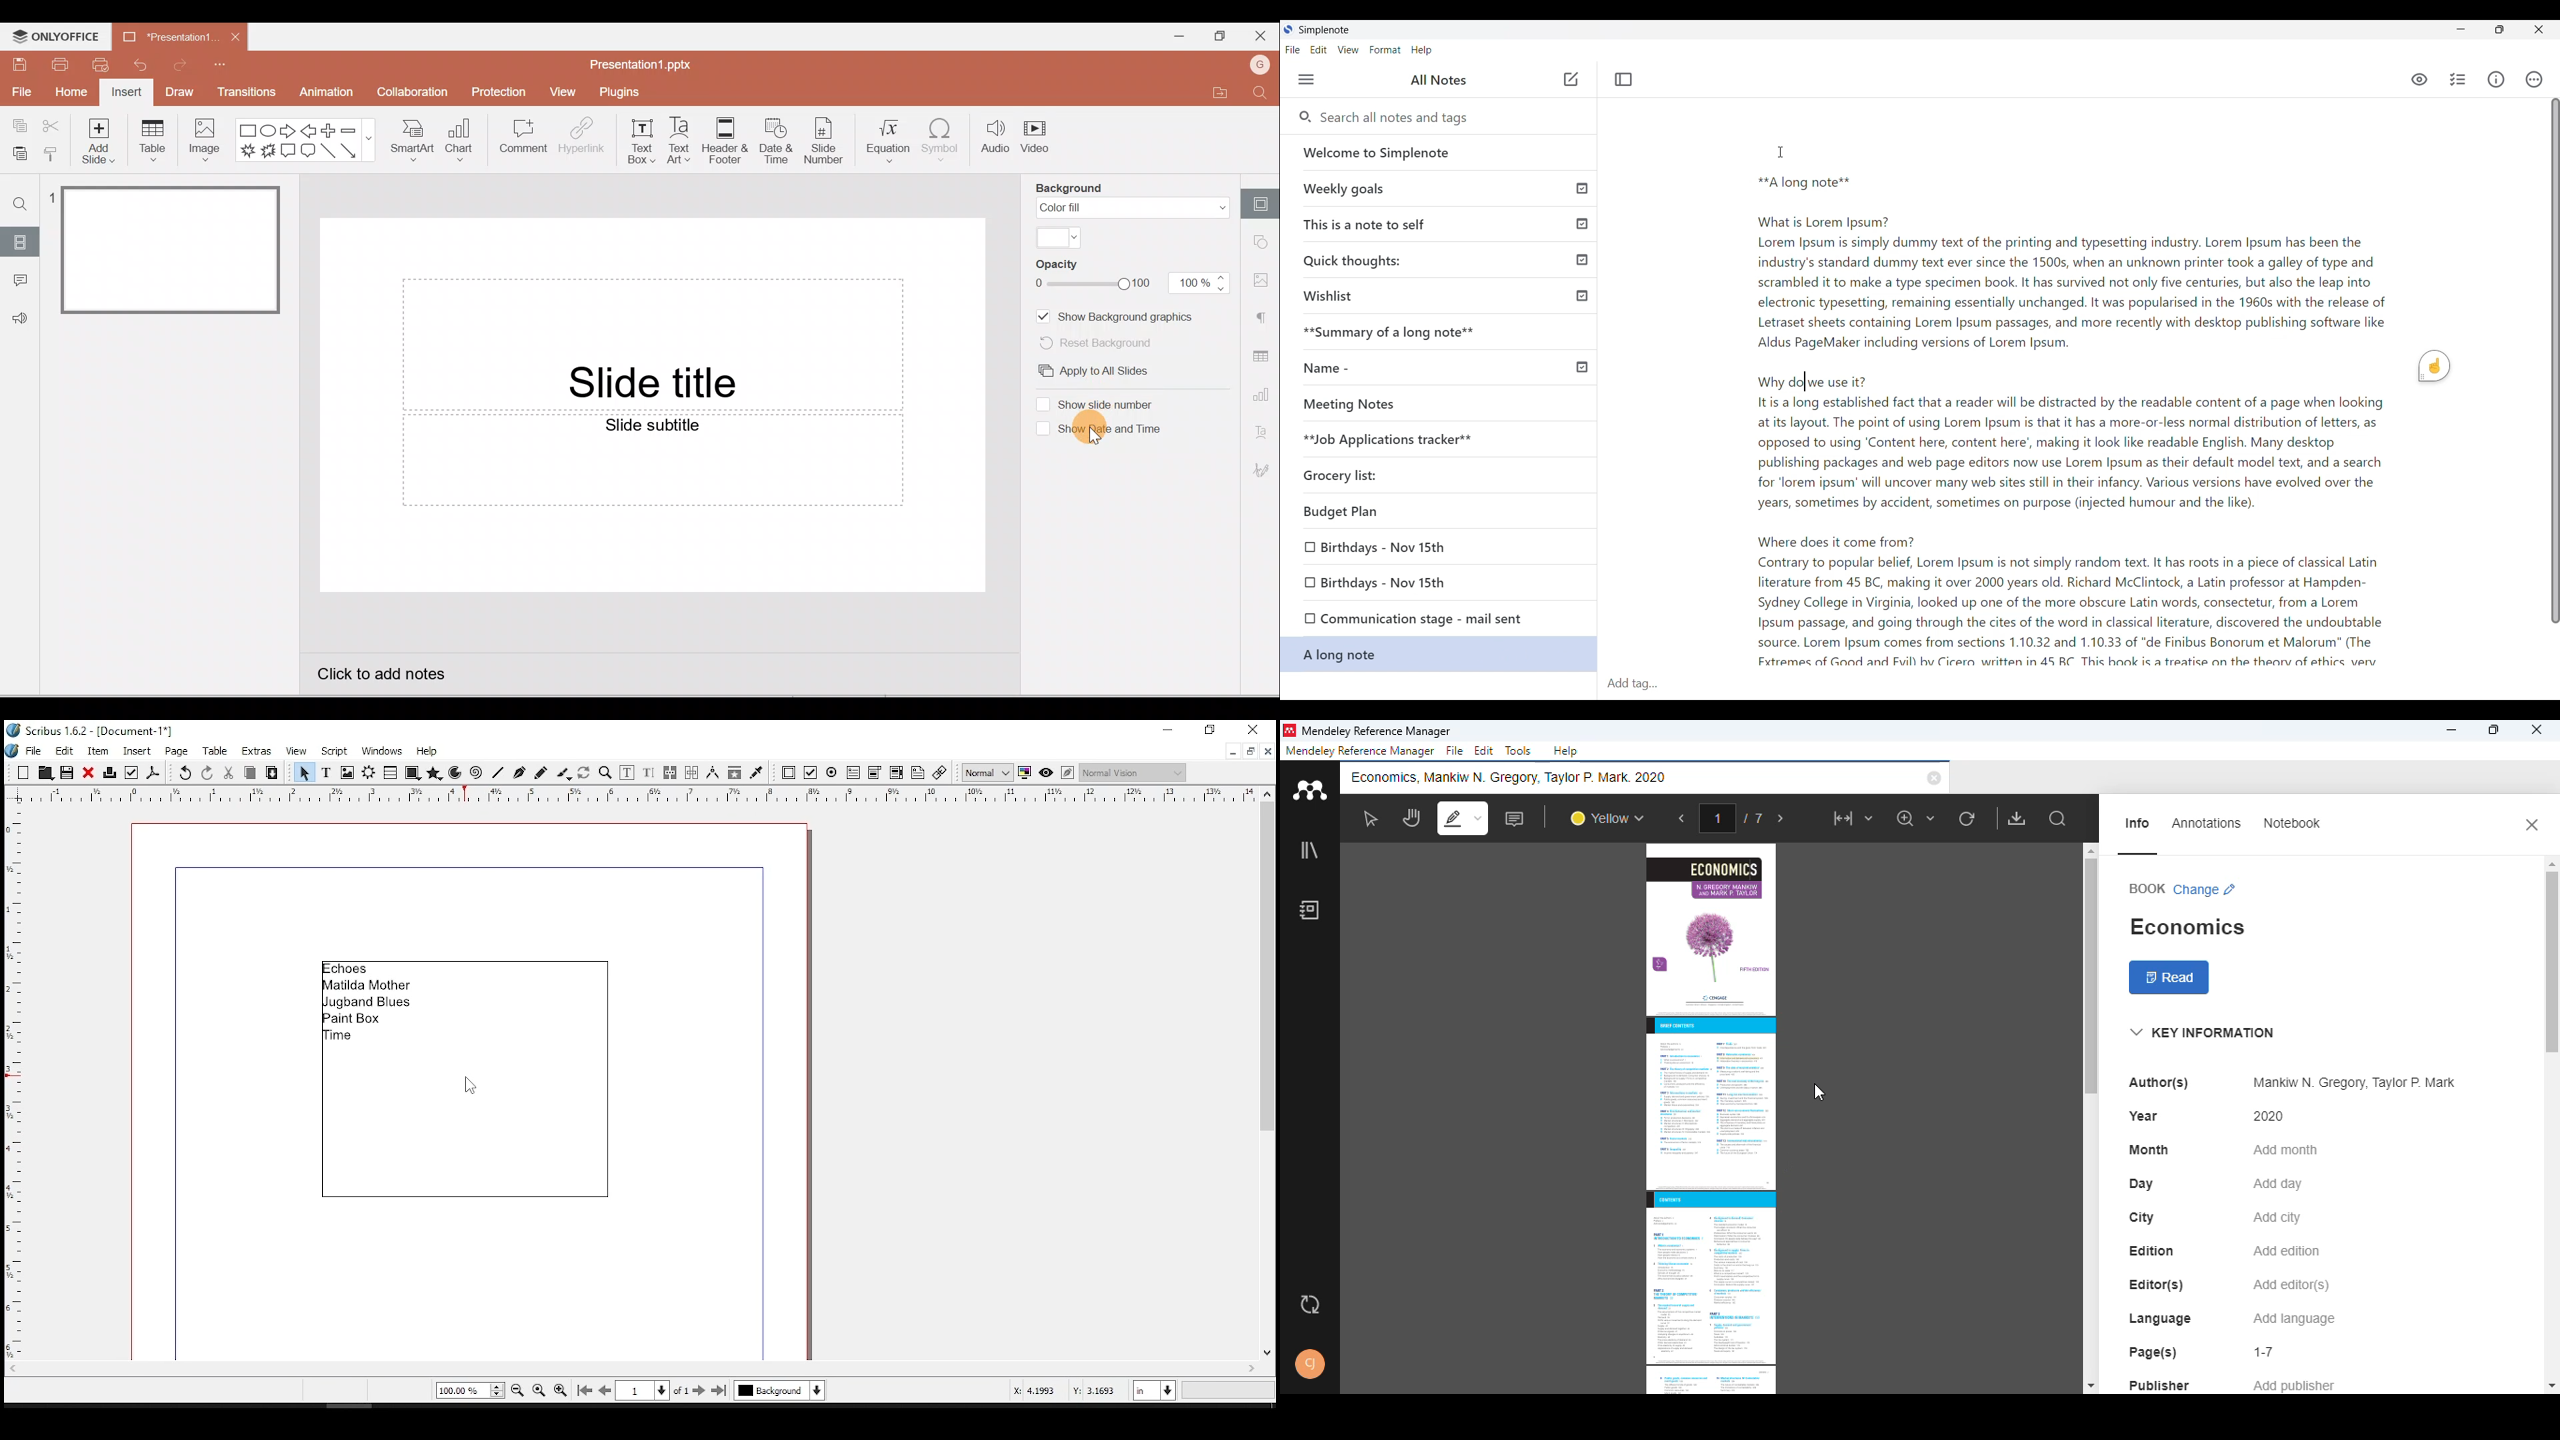 This screenshot has height=1456, width=2576. I want to click on Actions, so click(2535, 79).